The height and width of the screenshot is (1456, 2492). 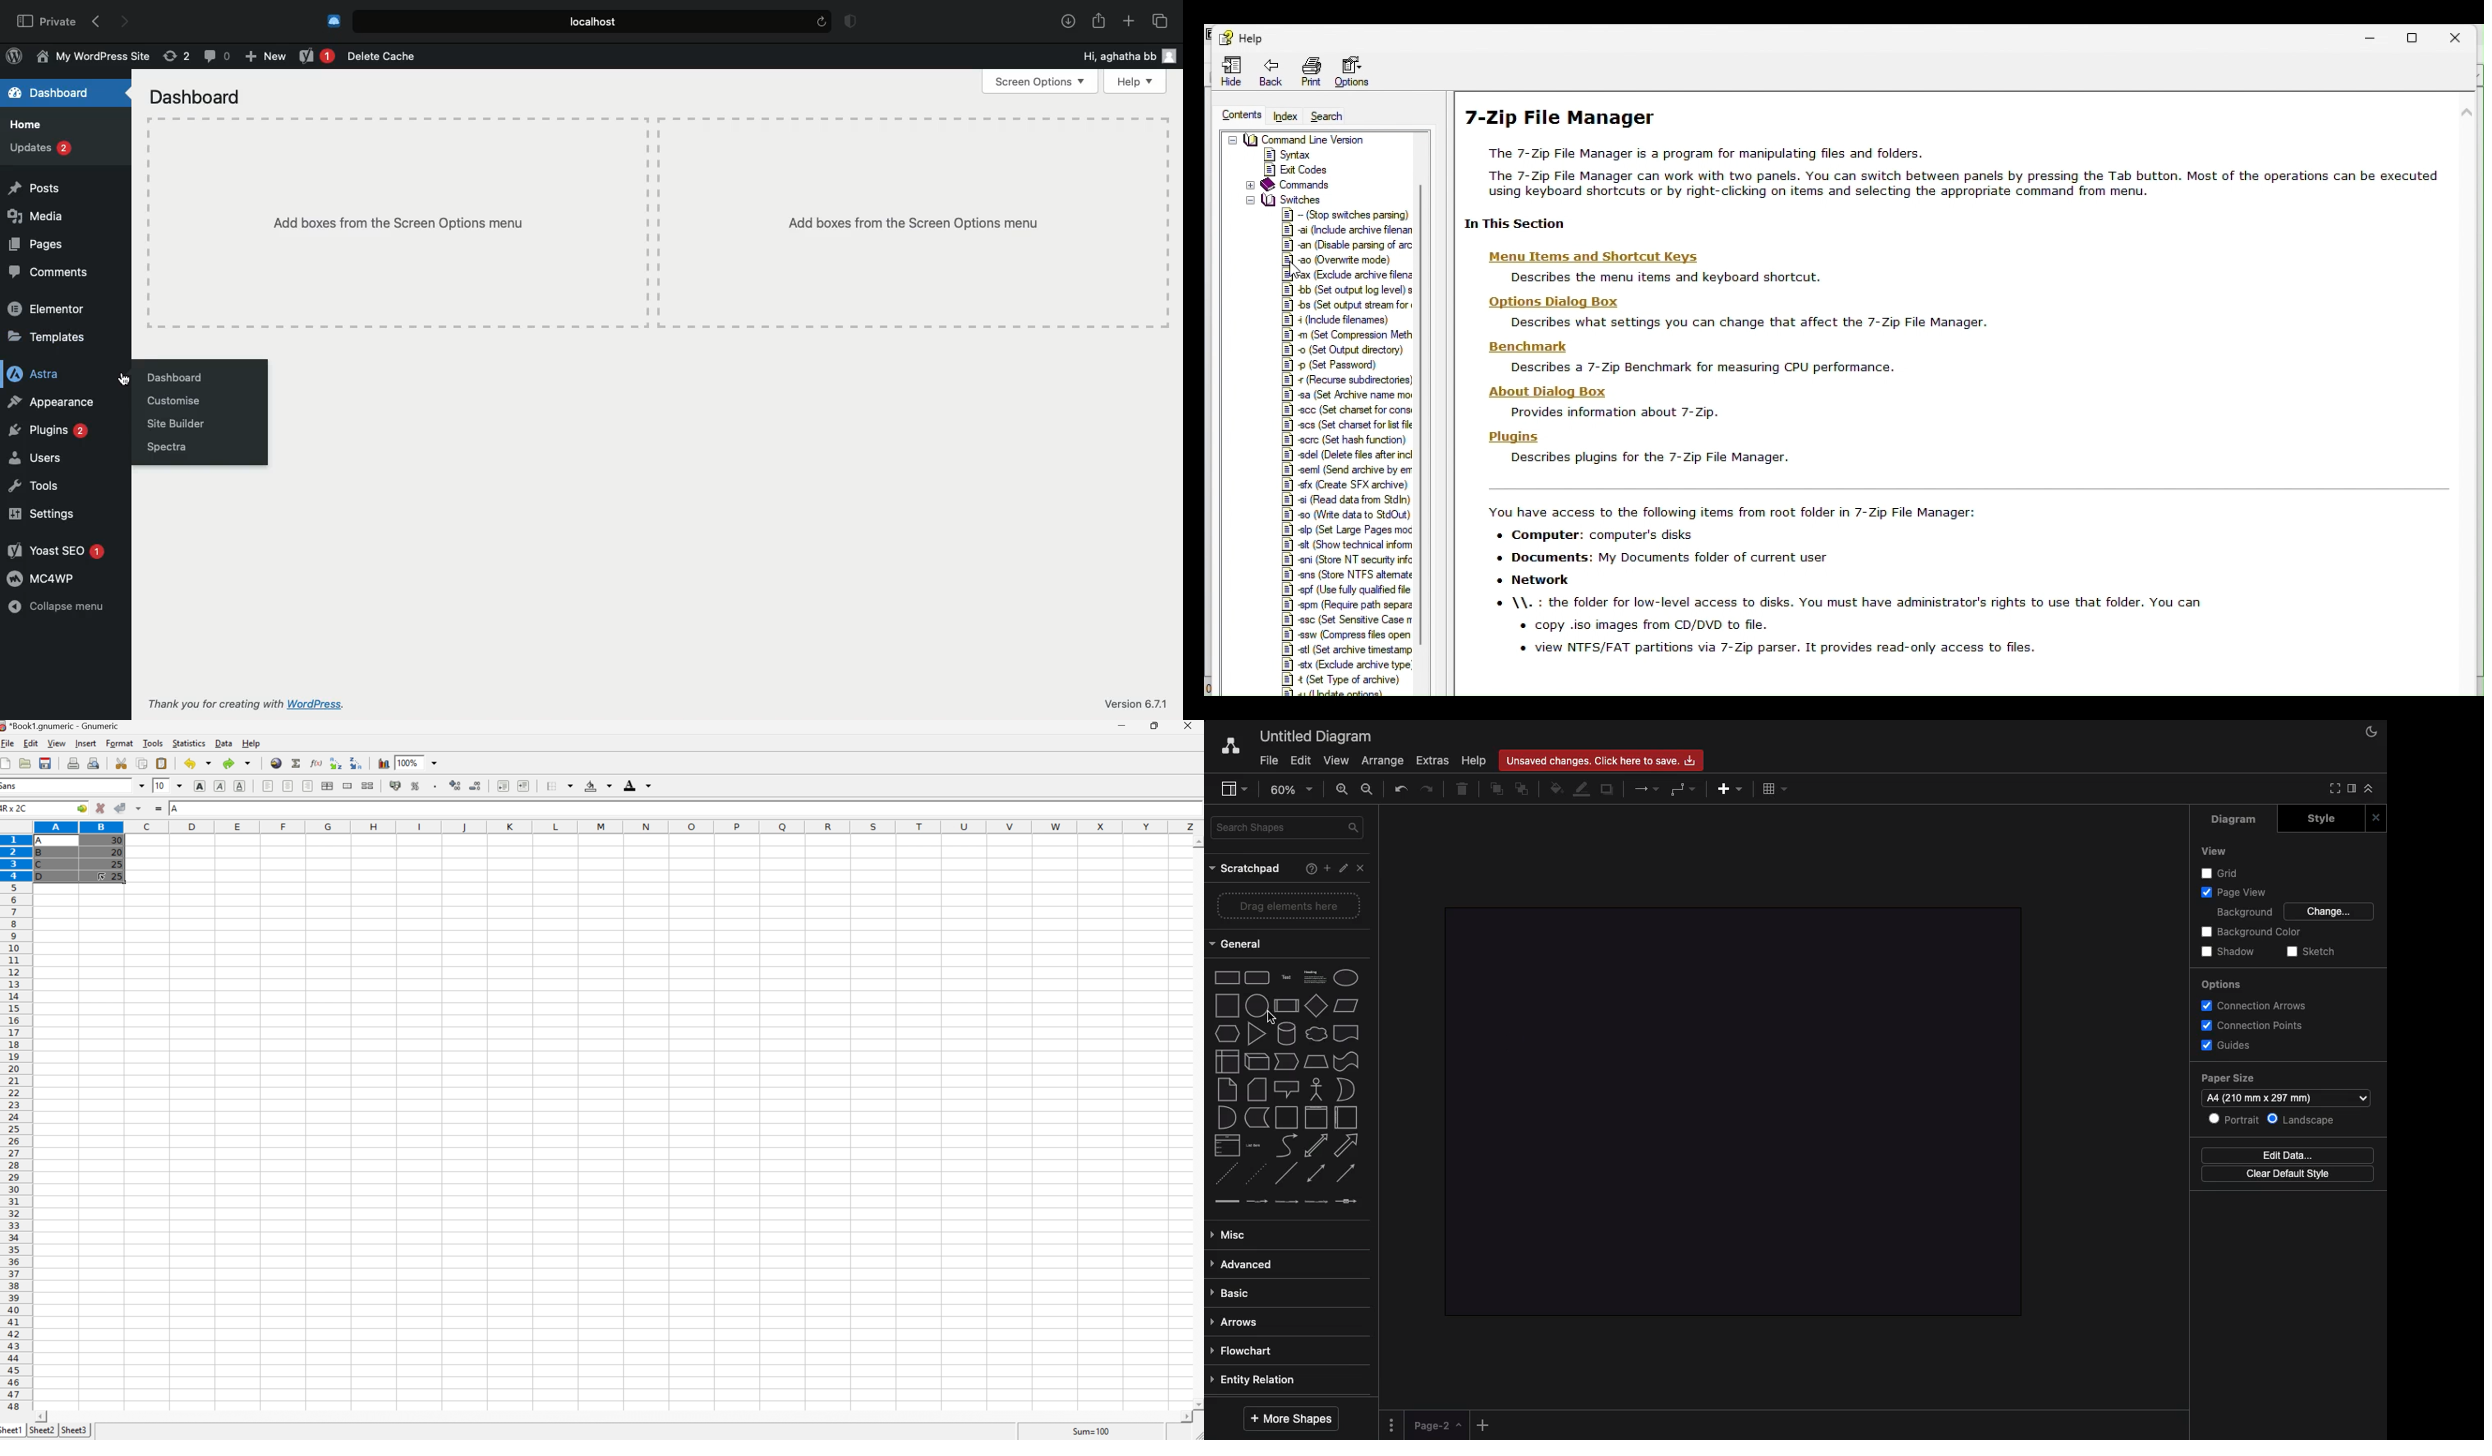 What do you see at coordinates (1161, 21) in the screenshot?
I see `Tabs` at bounding box center [1161, 21].